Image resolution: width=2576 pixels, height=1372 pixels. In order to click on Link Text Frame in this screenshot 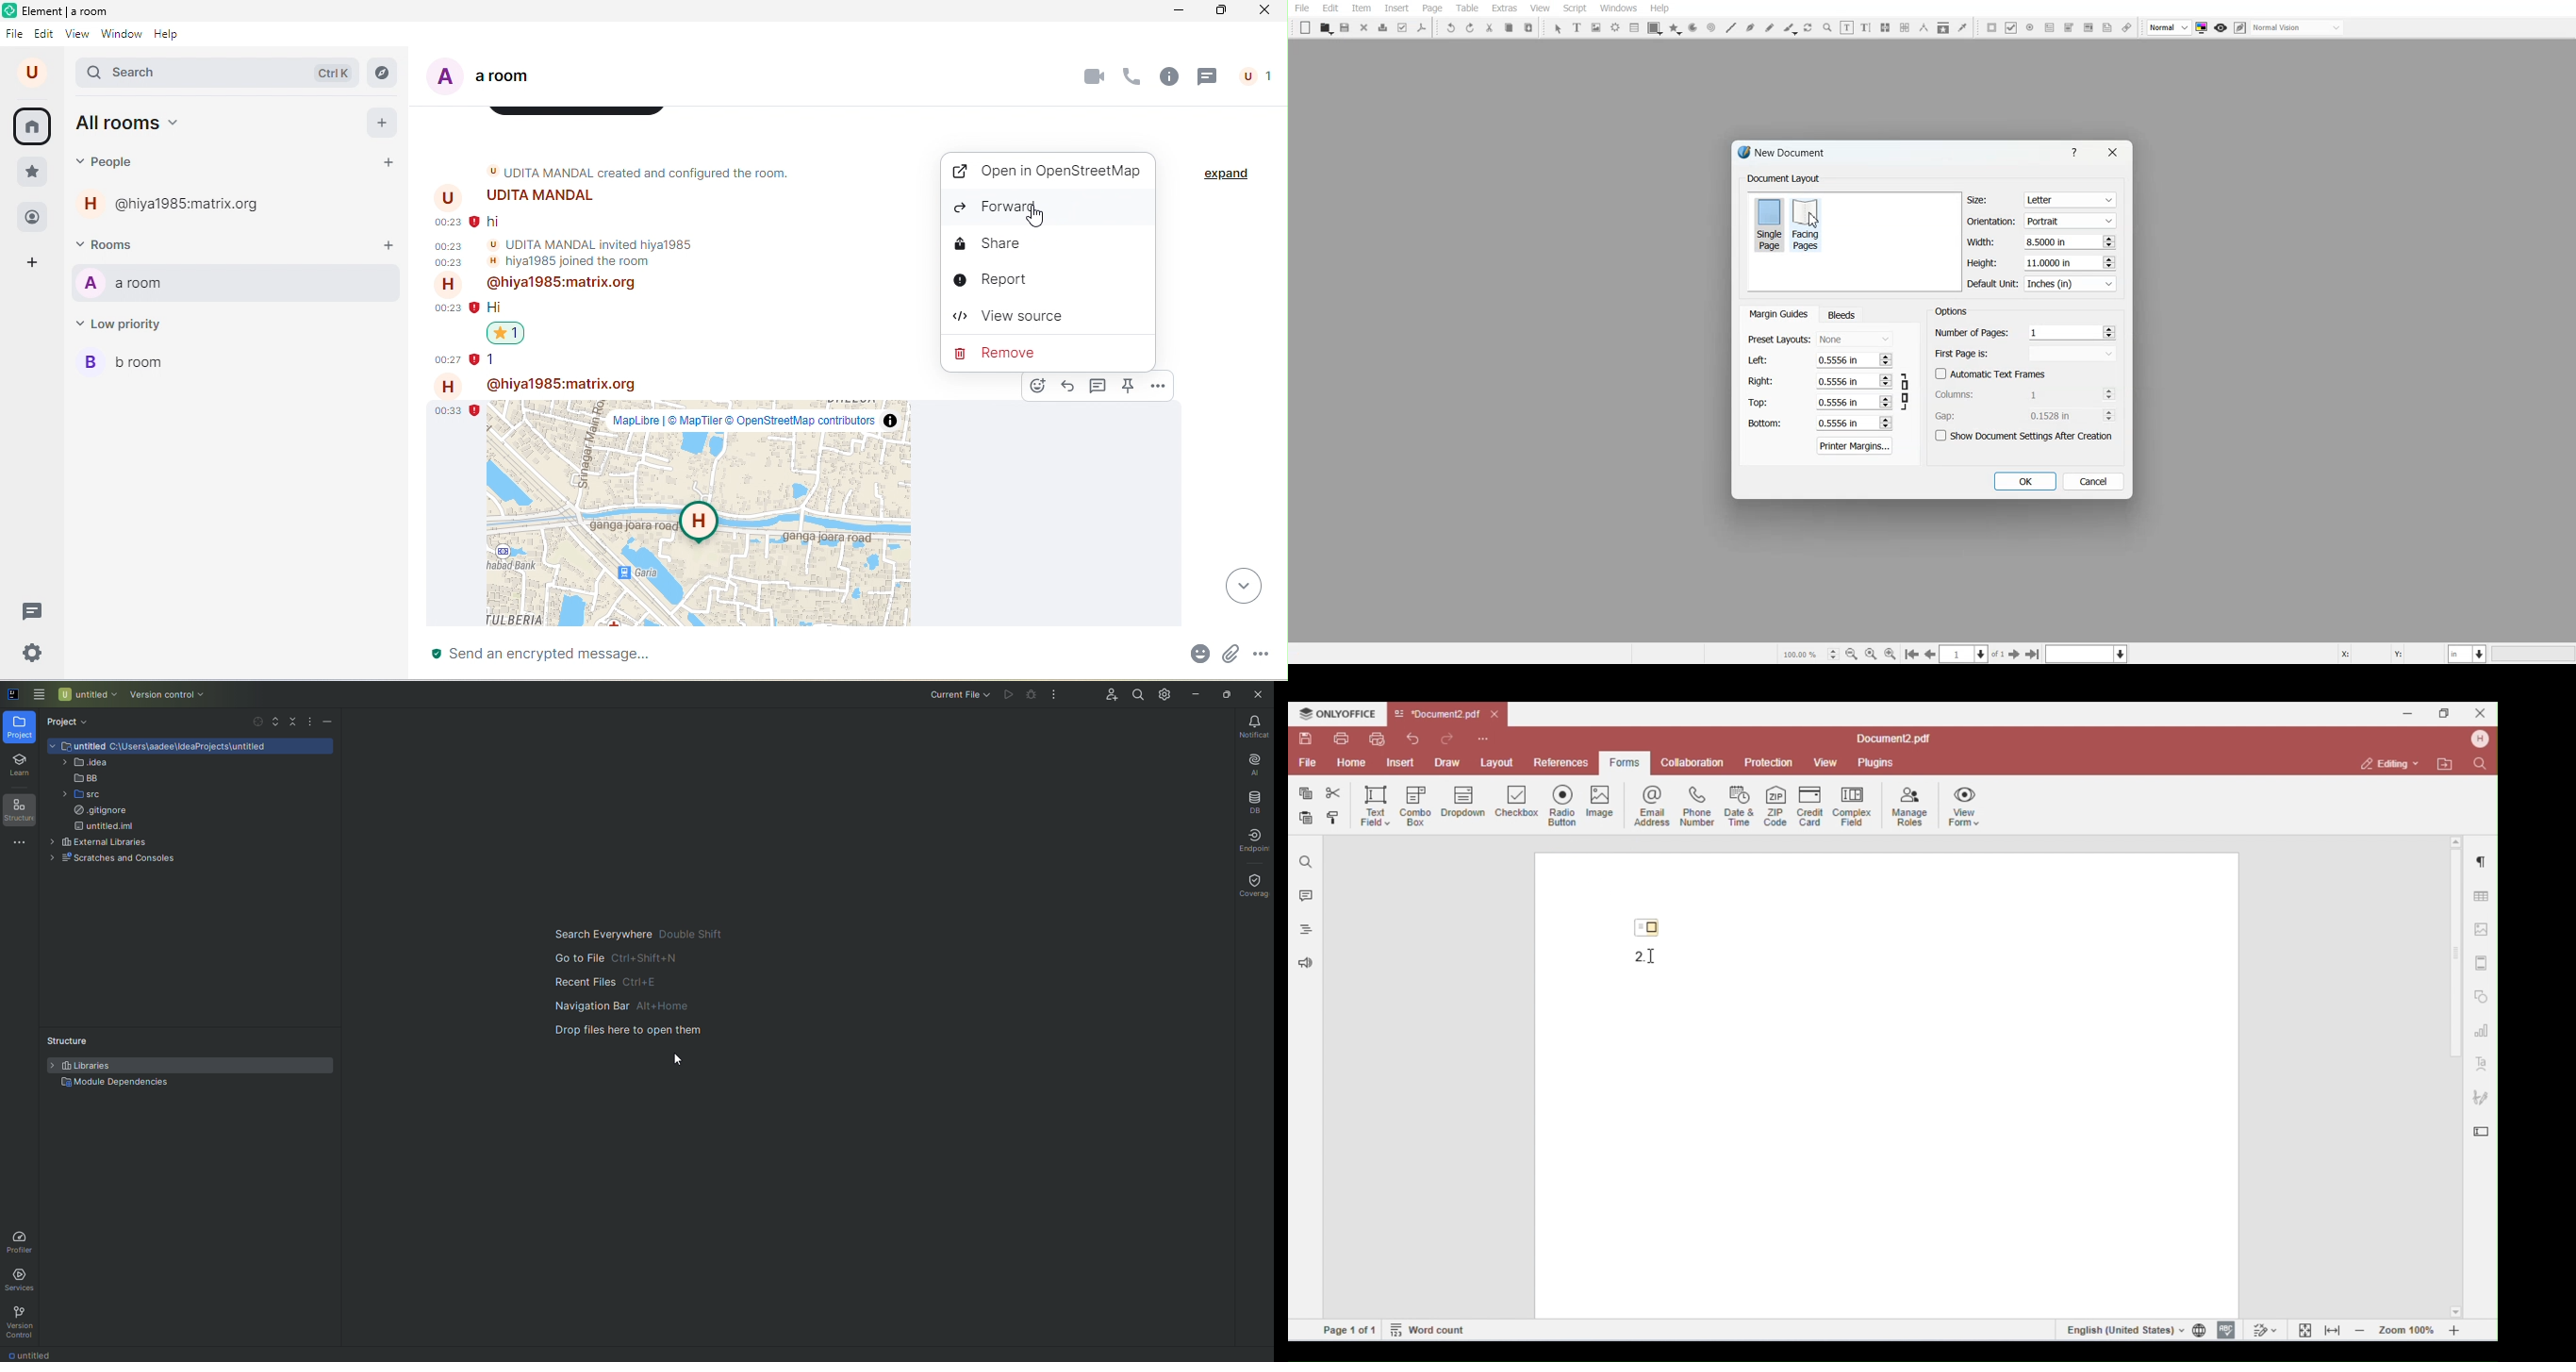, I will do `click(1885, 28)`.